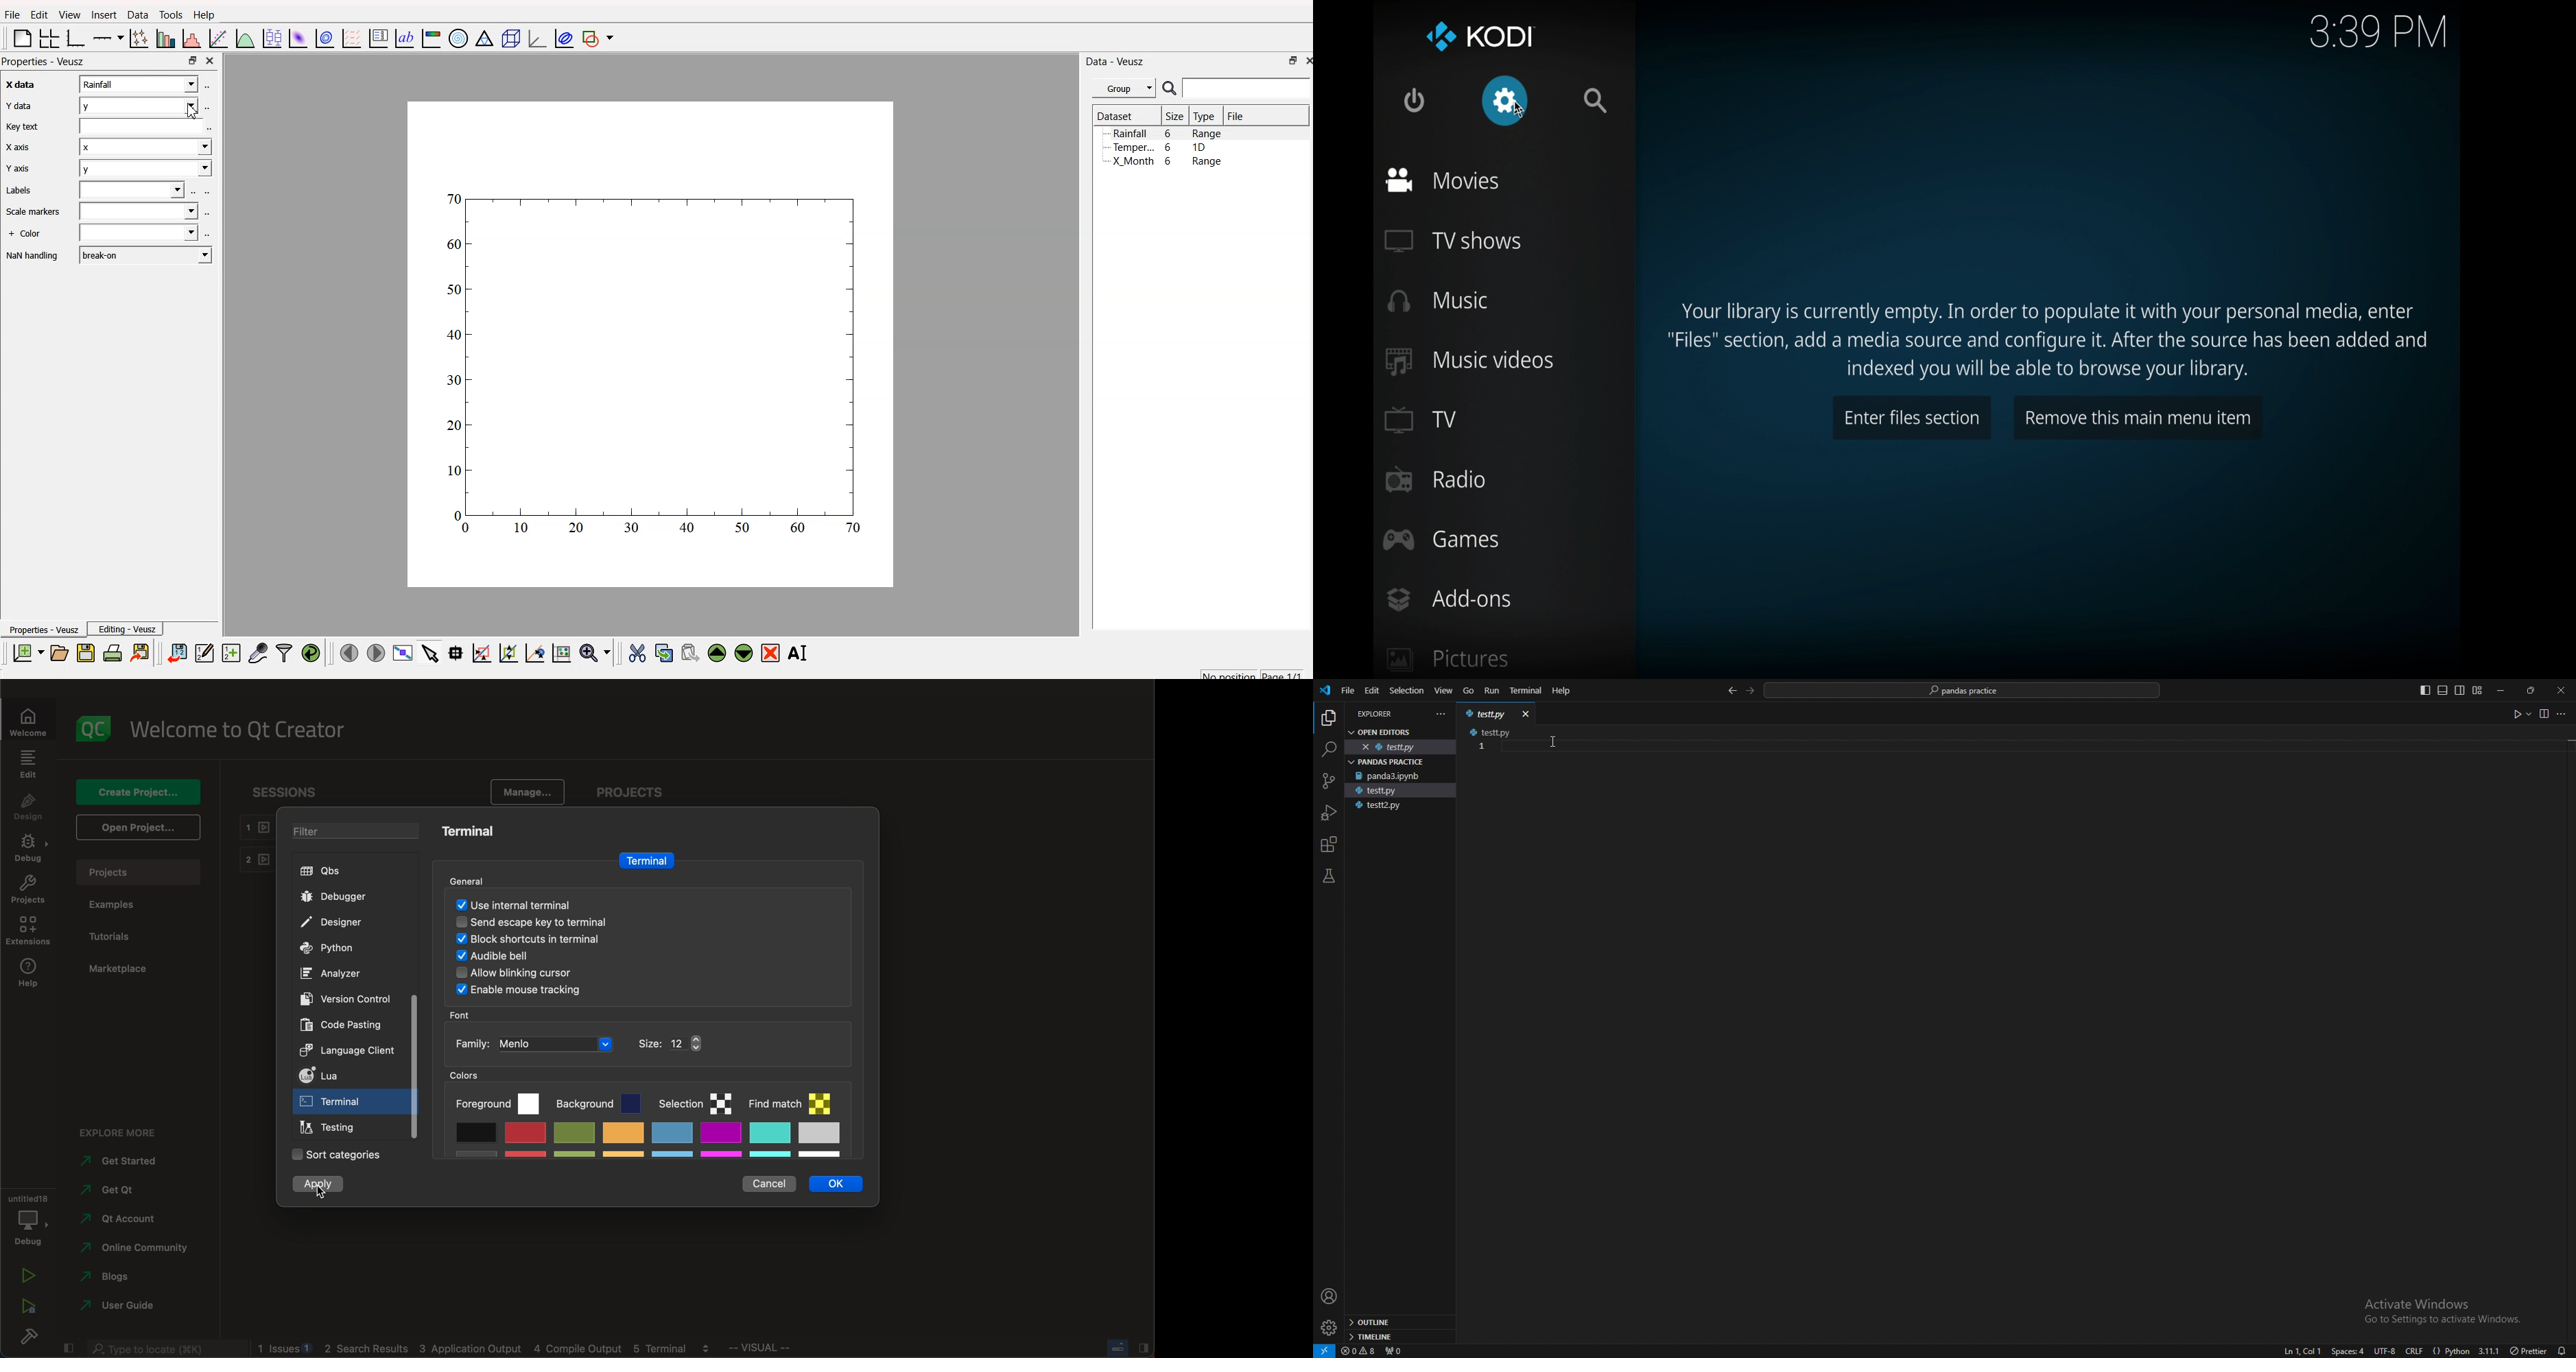 This screenshot has height=1372, width=2576. What do you see at coordinates (529, 974) in the screenshot?
I see `` at bounding box center [529, 974].